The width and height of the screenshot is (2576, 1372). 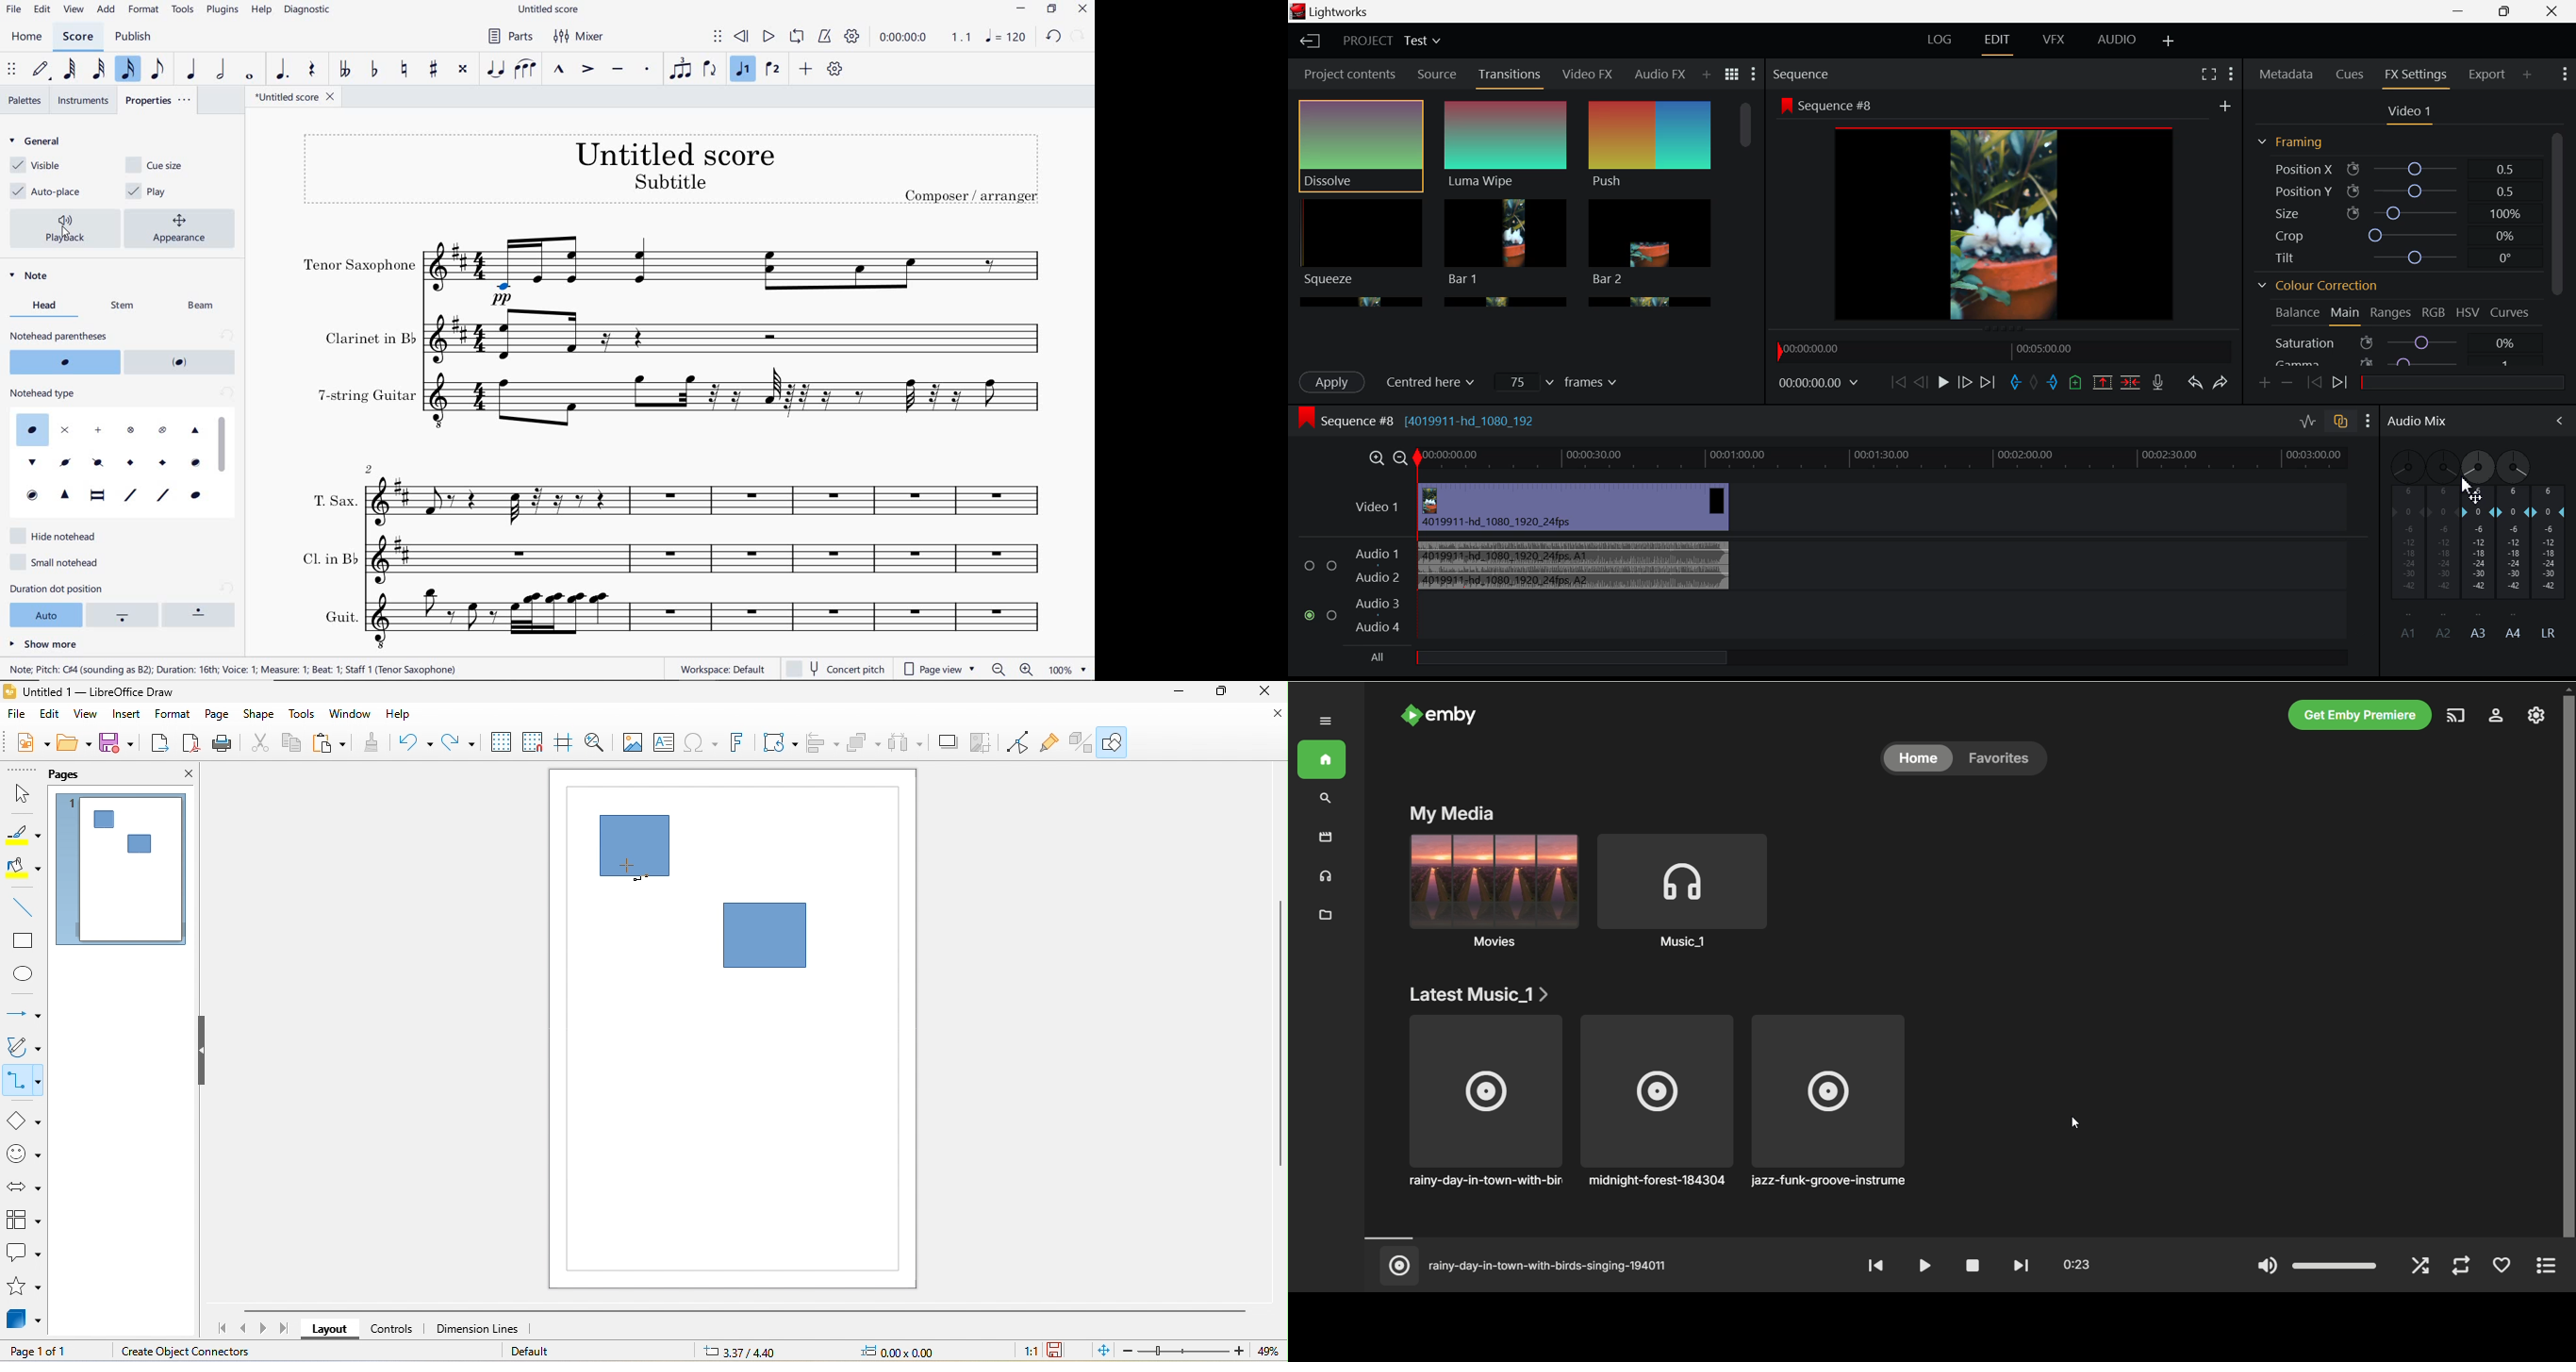 I want to click on snap to grid, so click(x=537, y=742).